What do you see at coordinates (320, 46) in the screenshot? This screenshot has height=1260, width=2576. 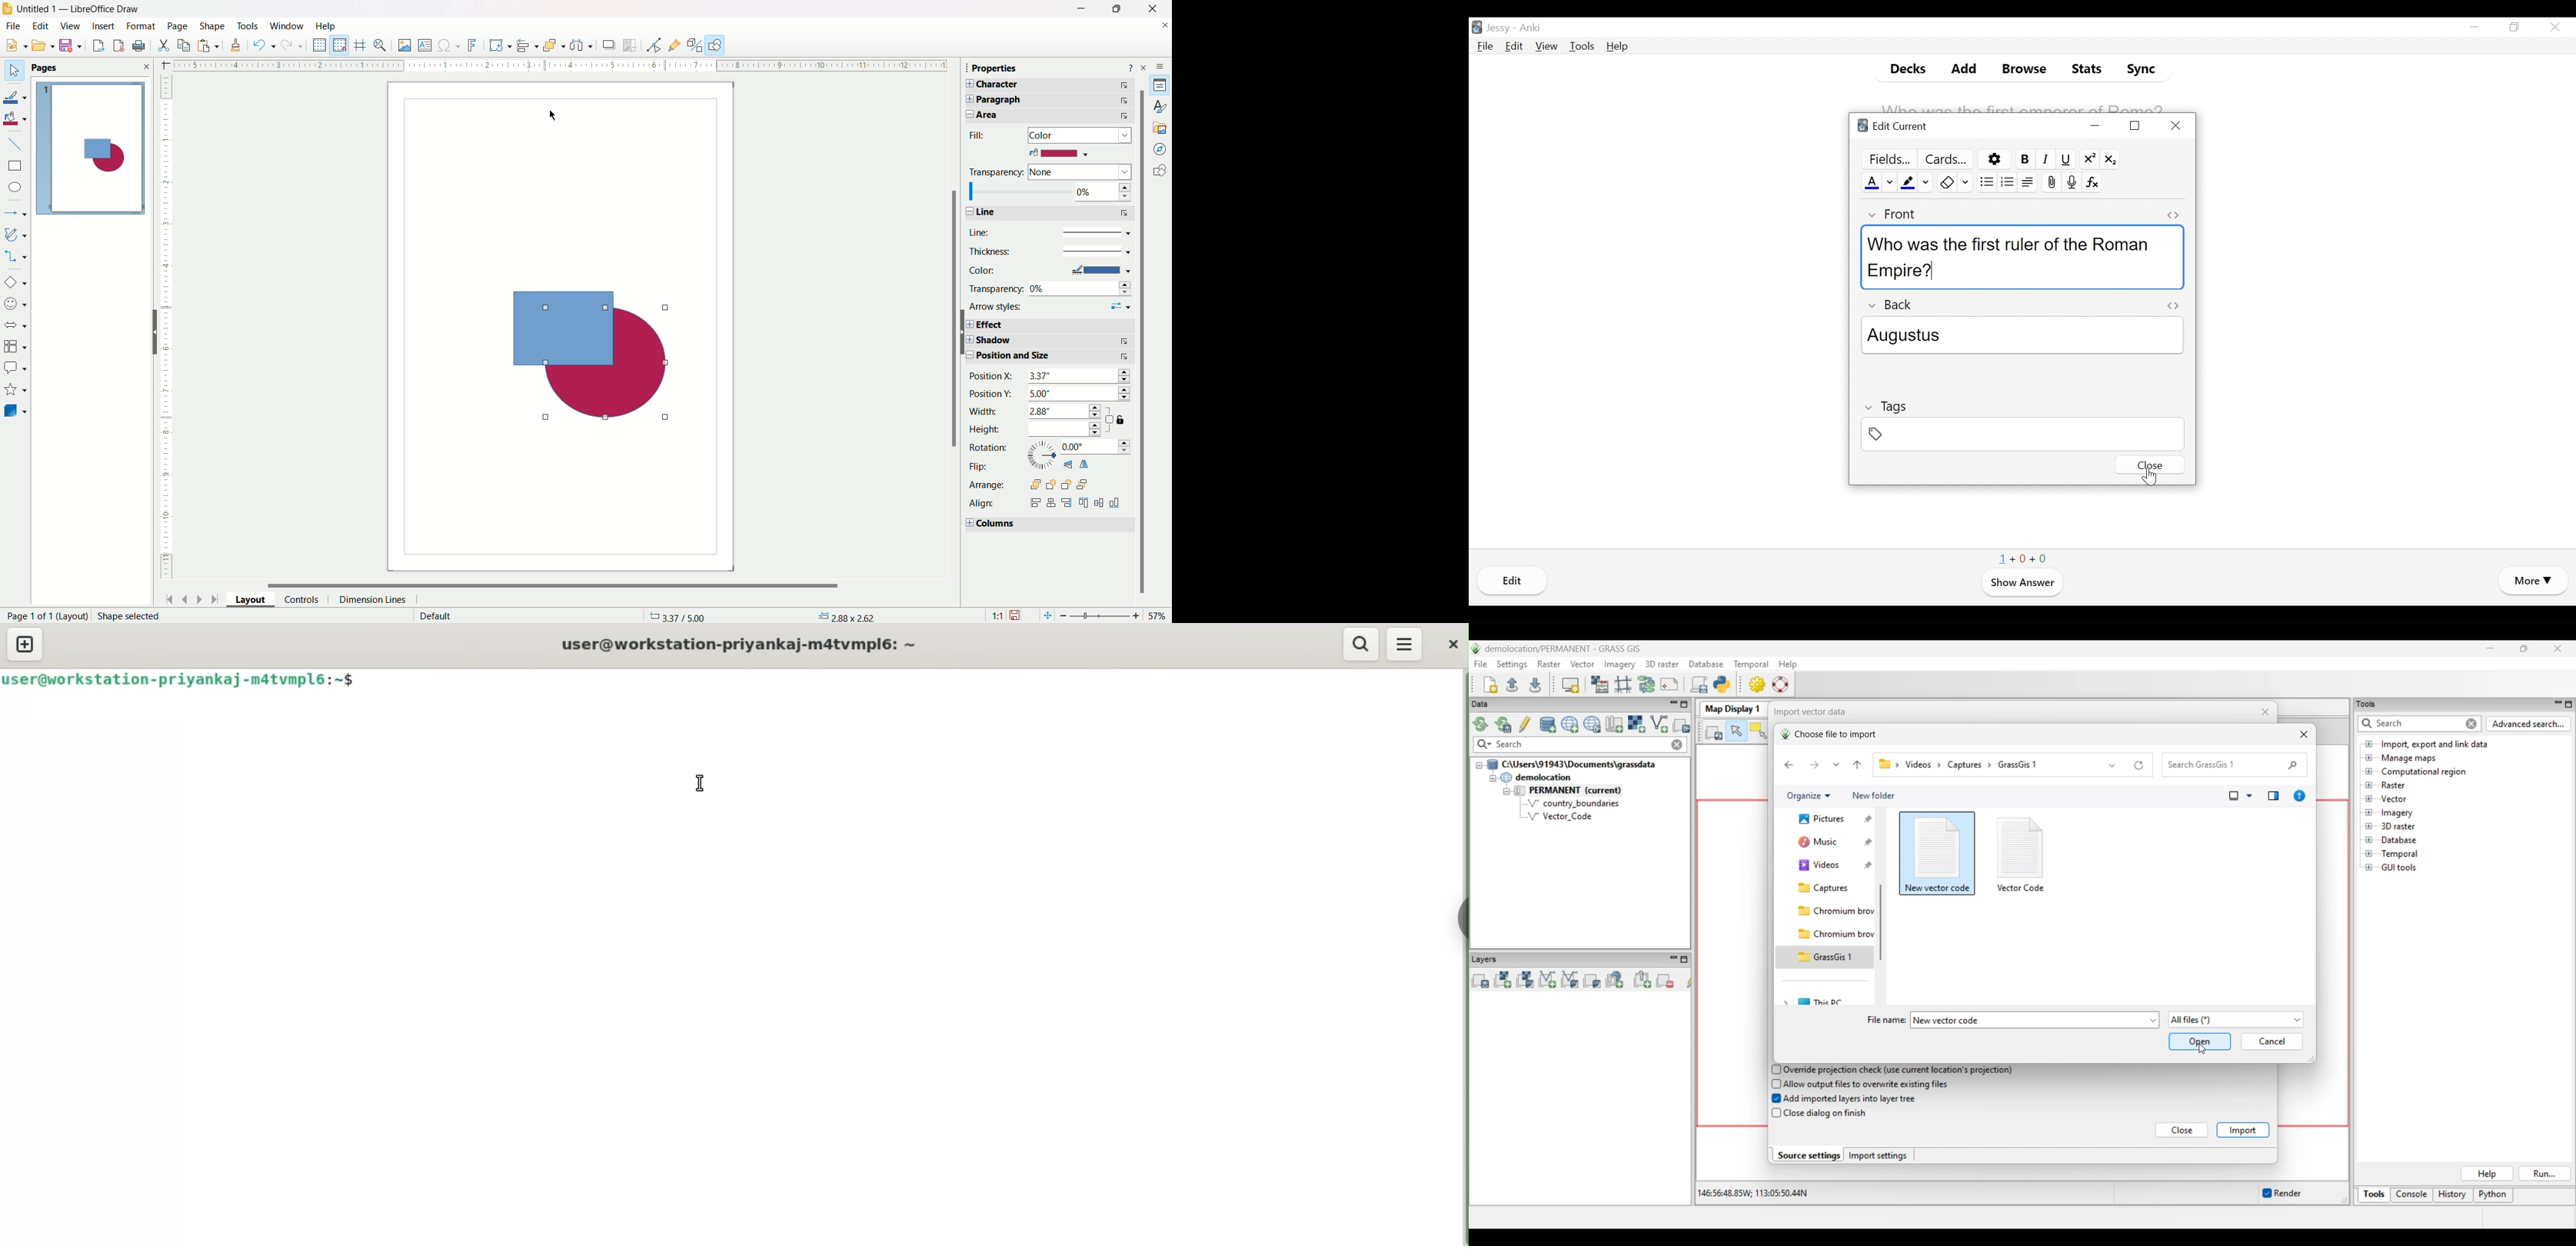 I see `display grid` at bounding box center [320, 46].